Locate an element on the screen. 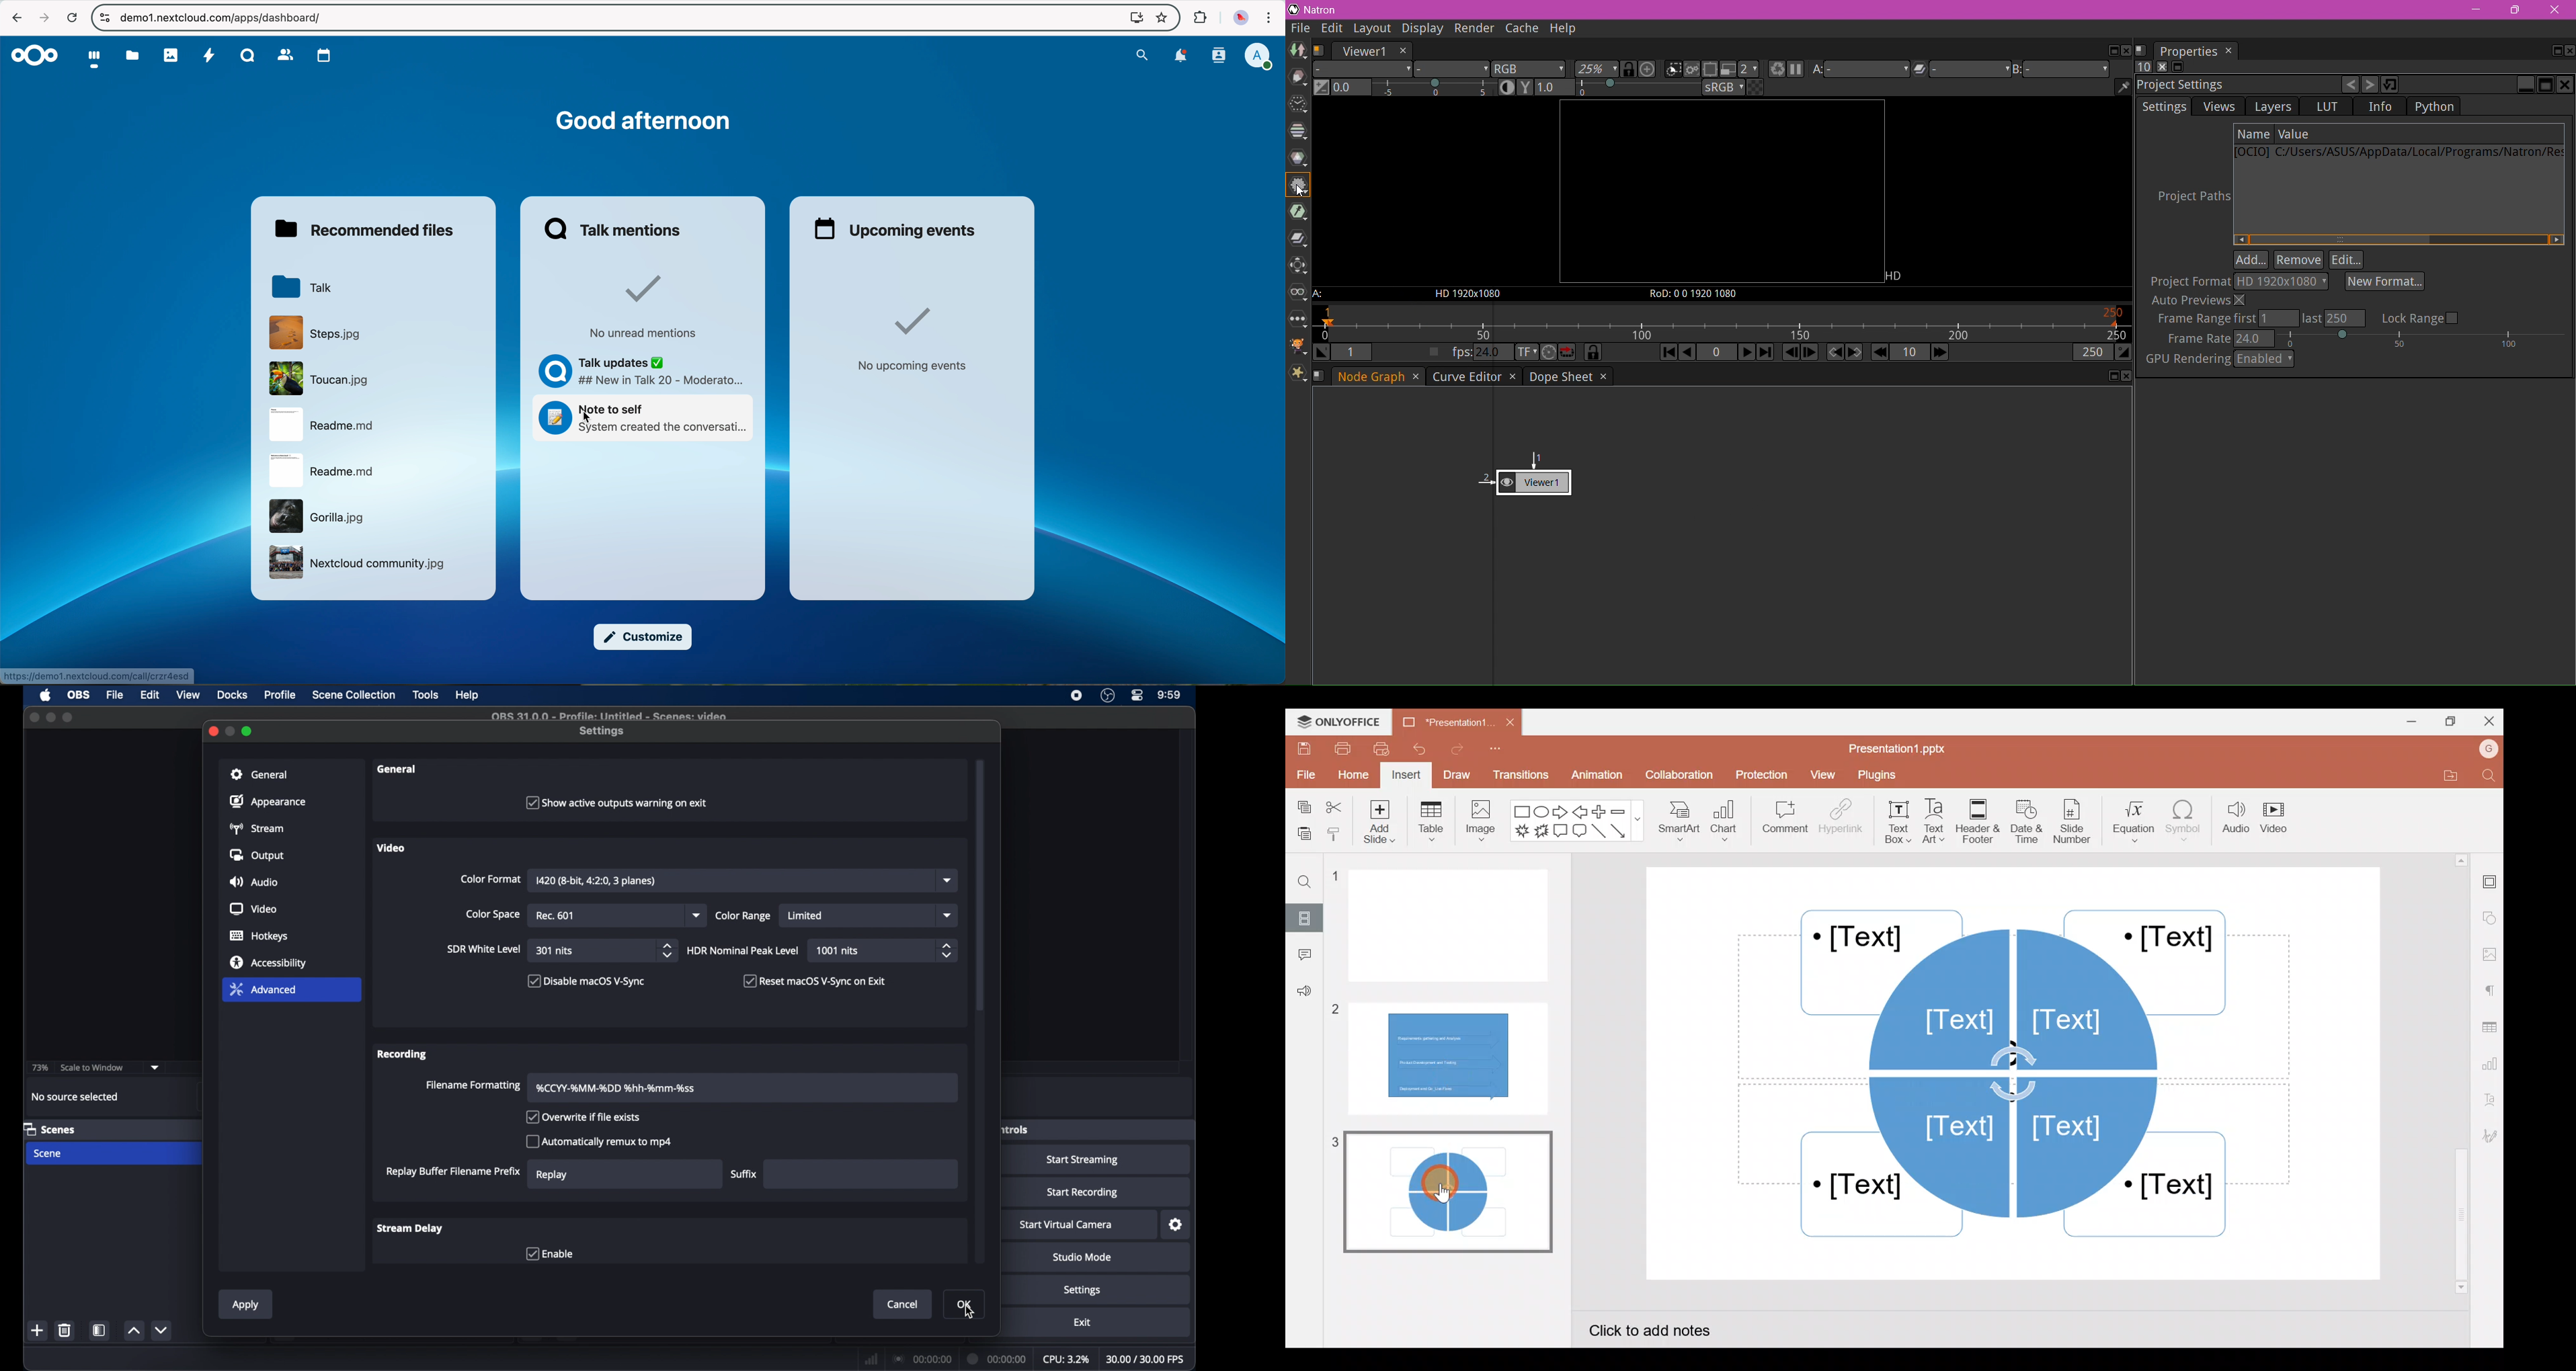  dropdown is located at coordinates (697, 915).